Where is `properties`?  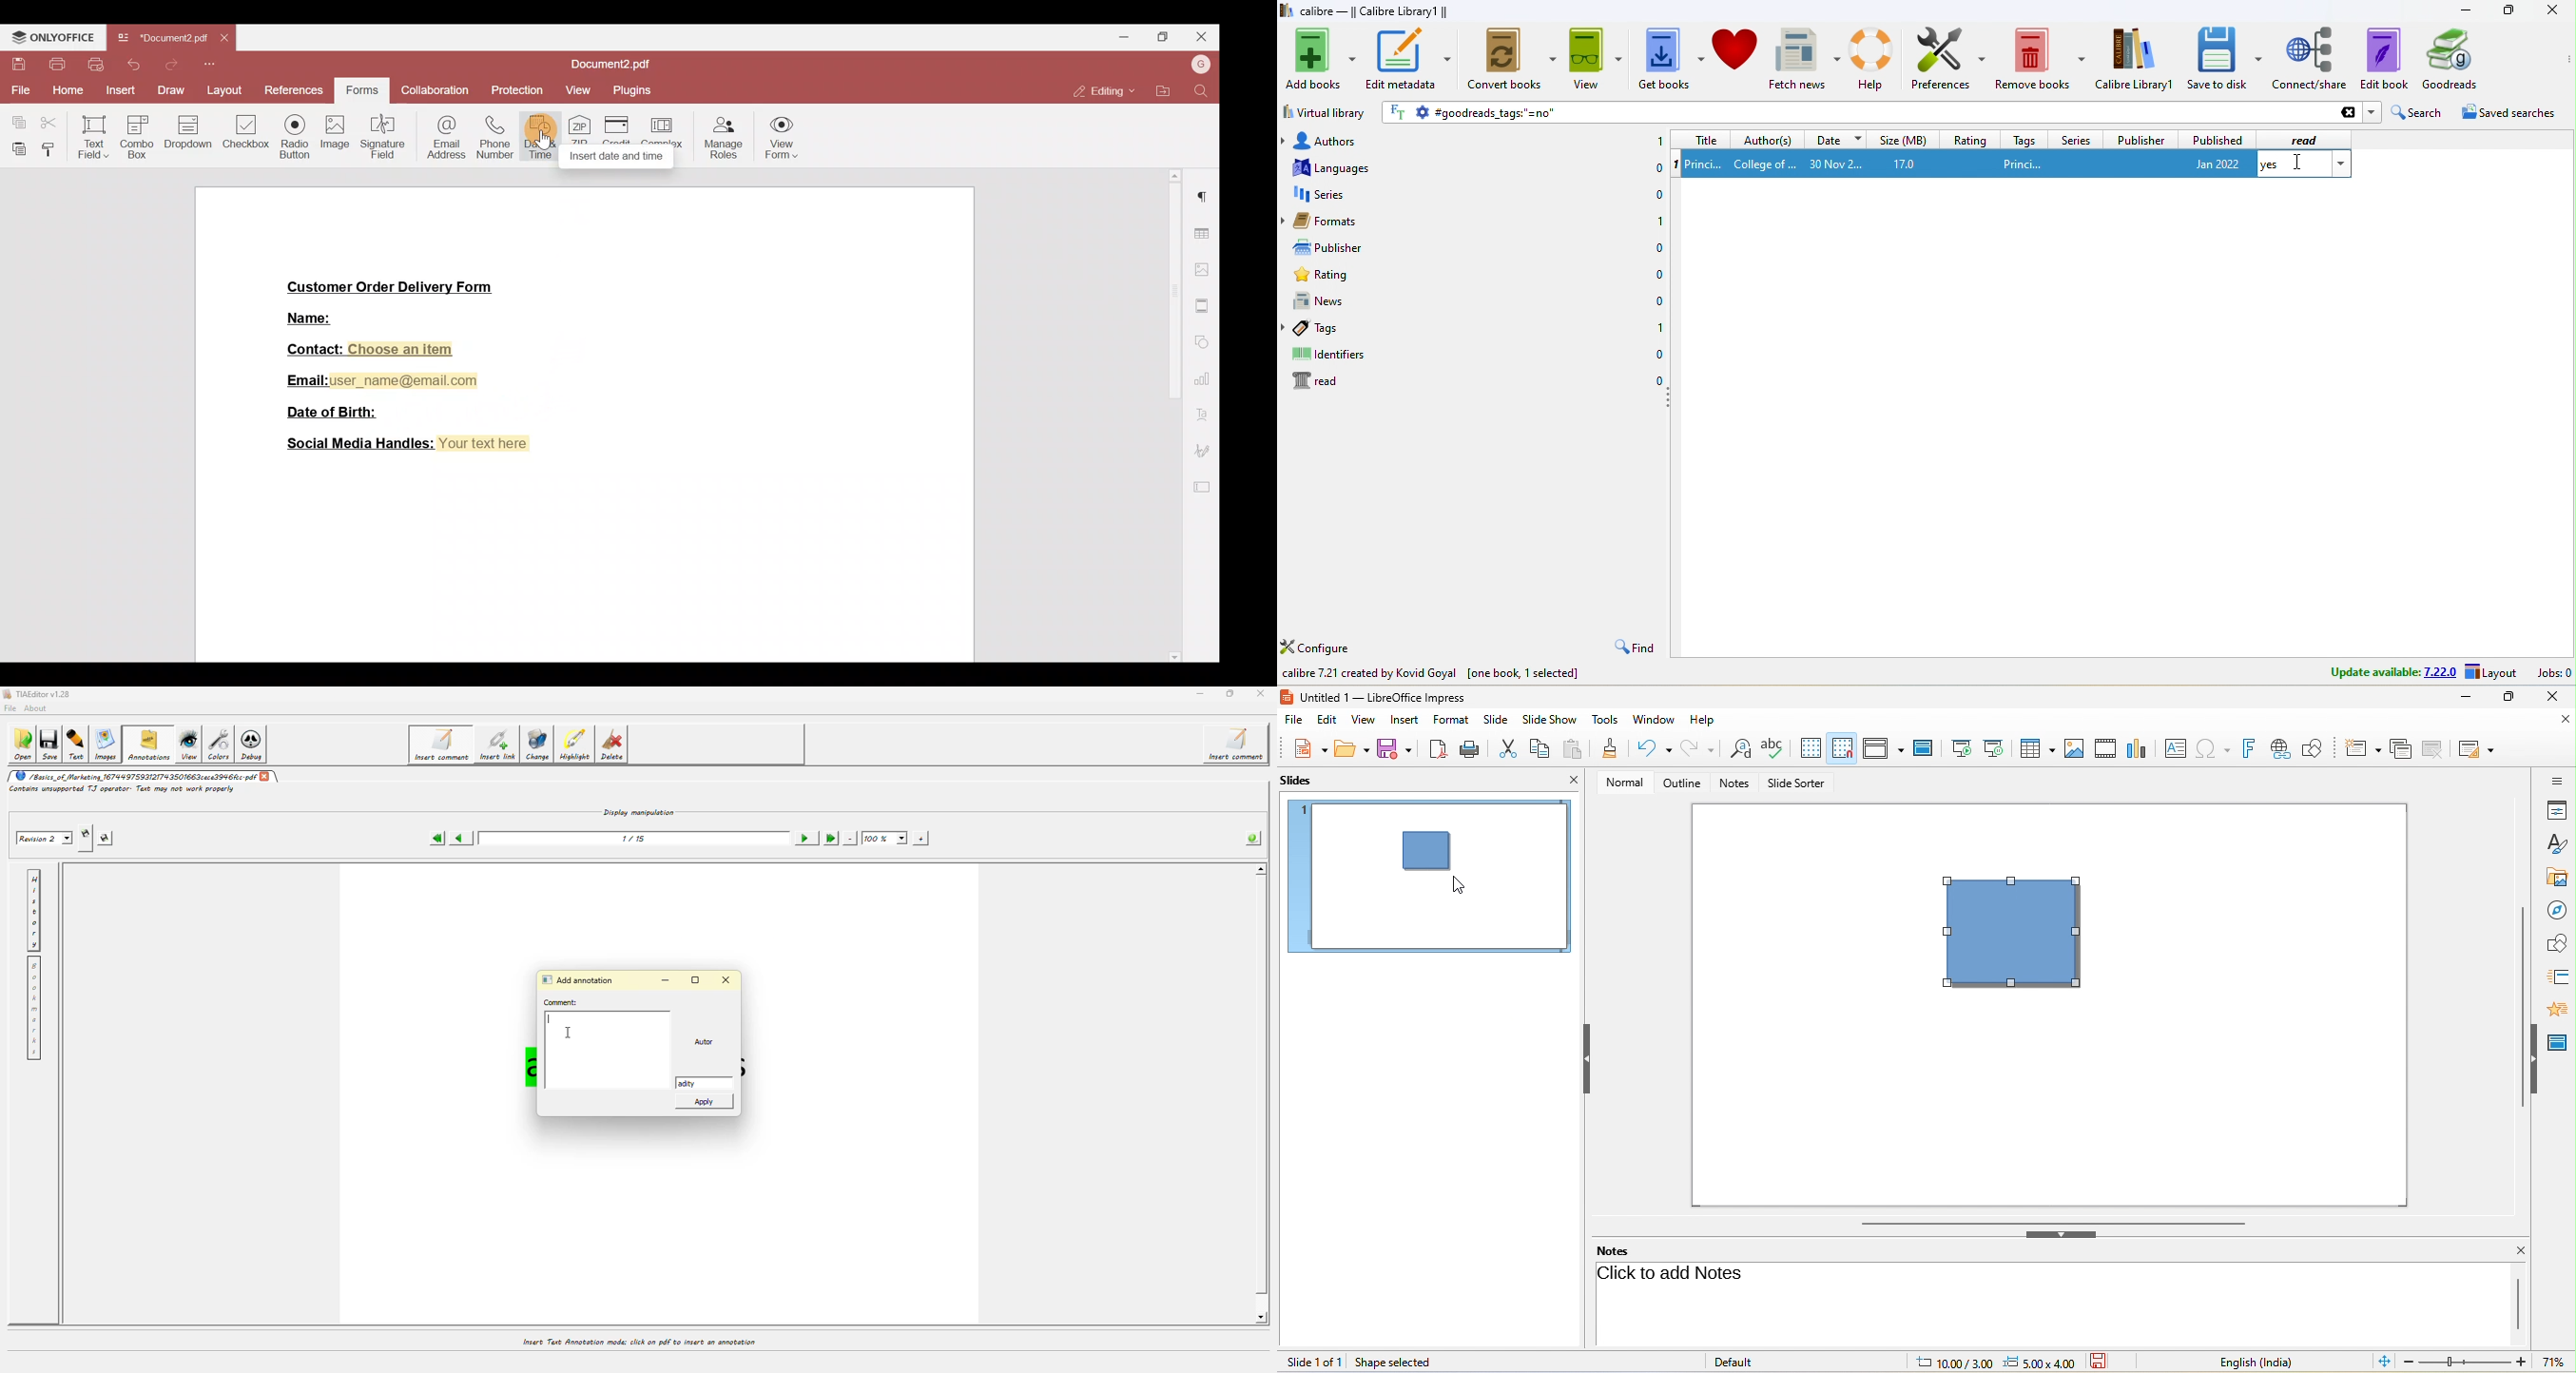
properties is located at coordinates (2556, 810).